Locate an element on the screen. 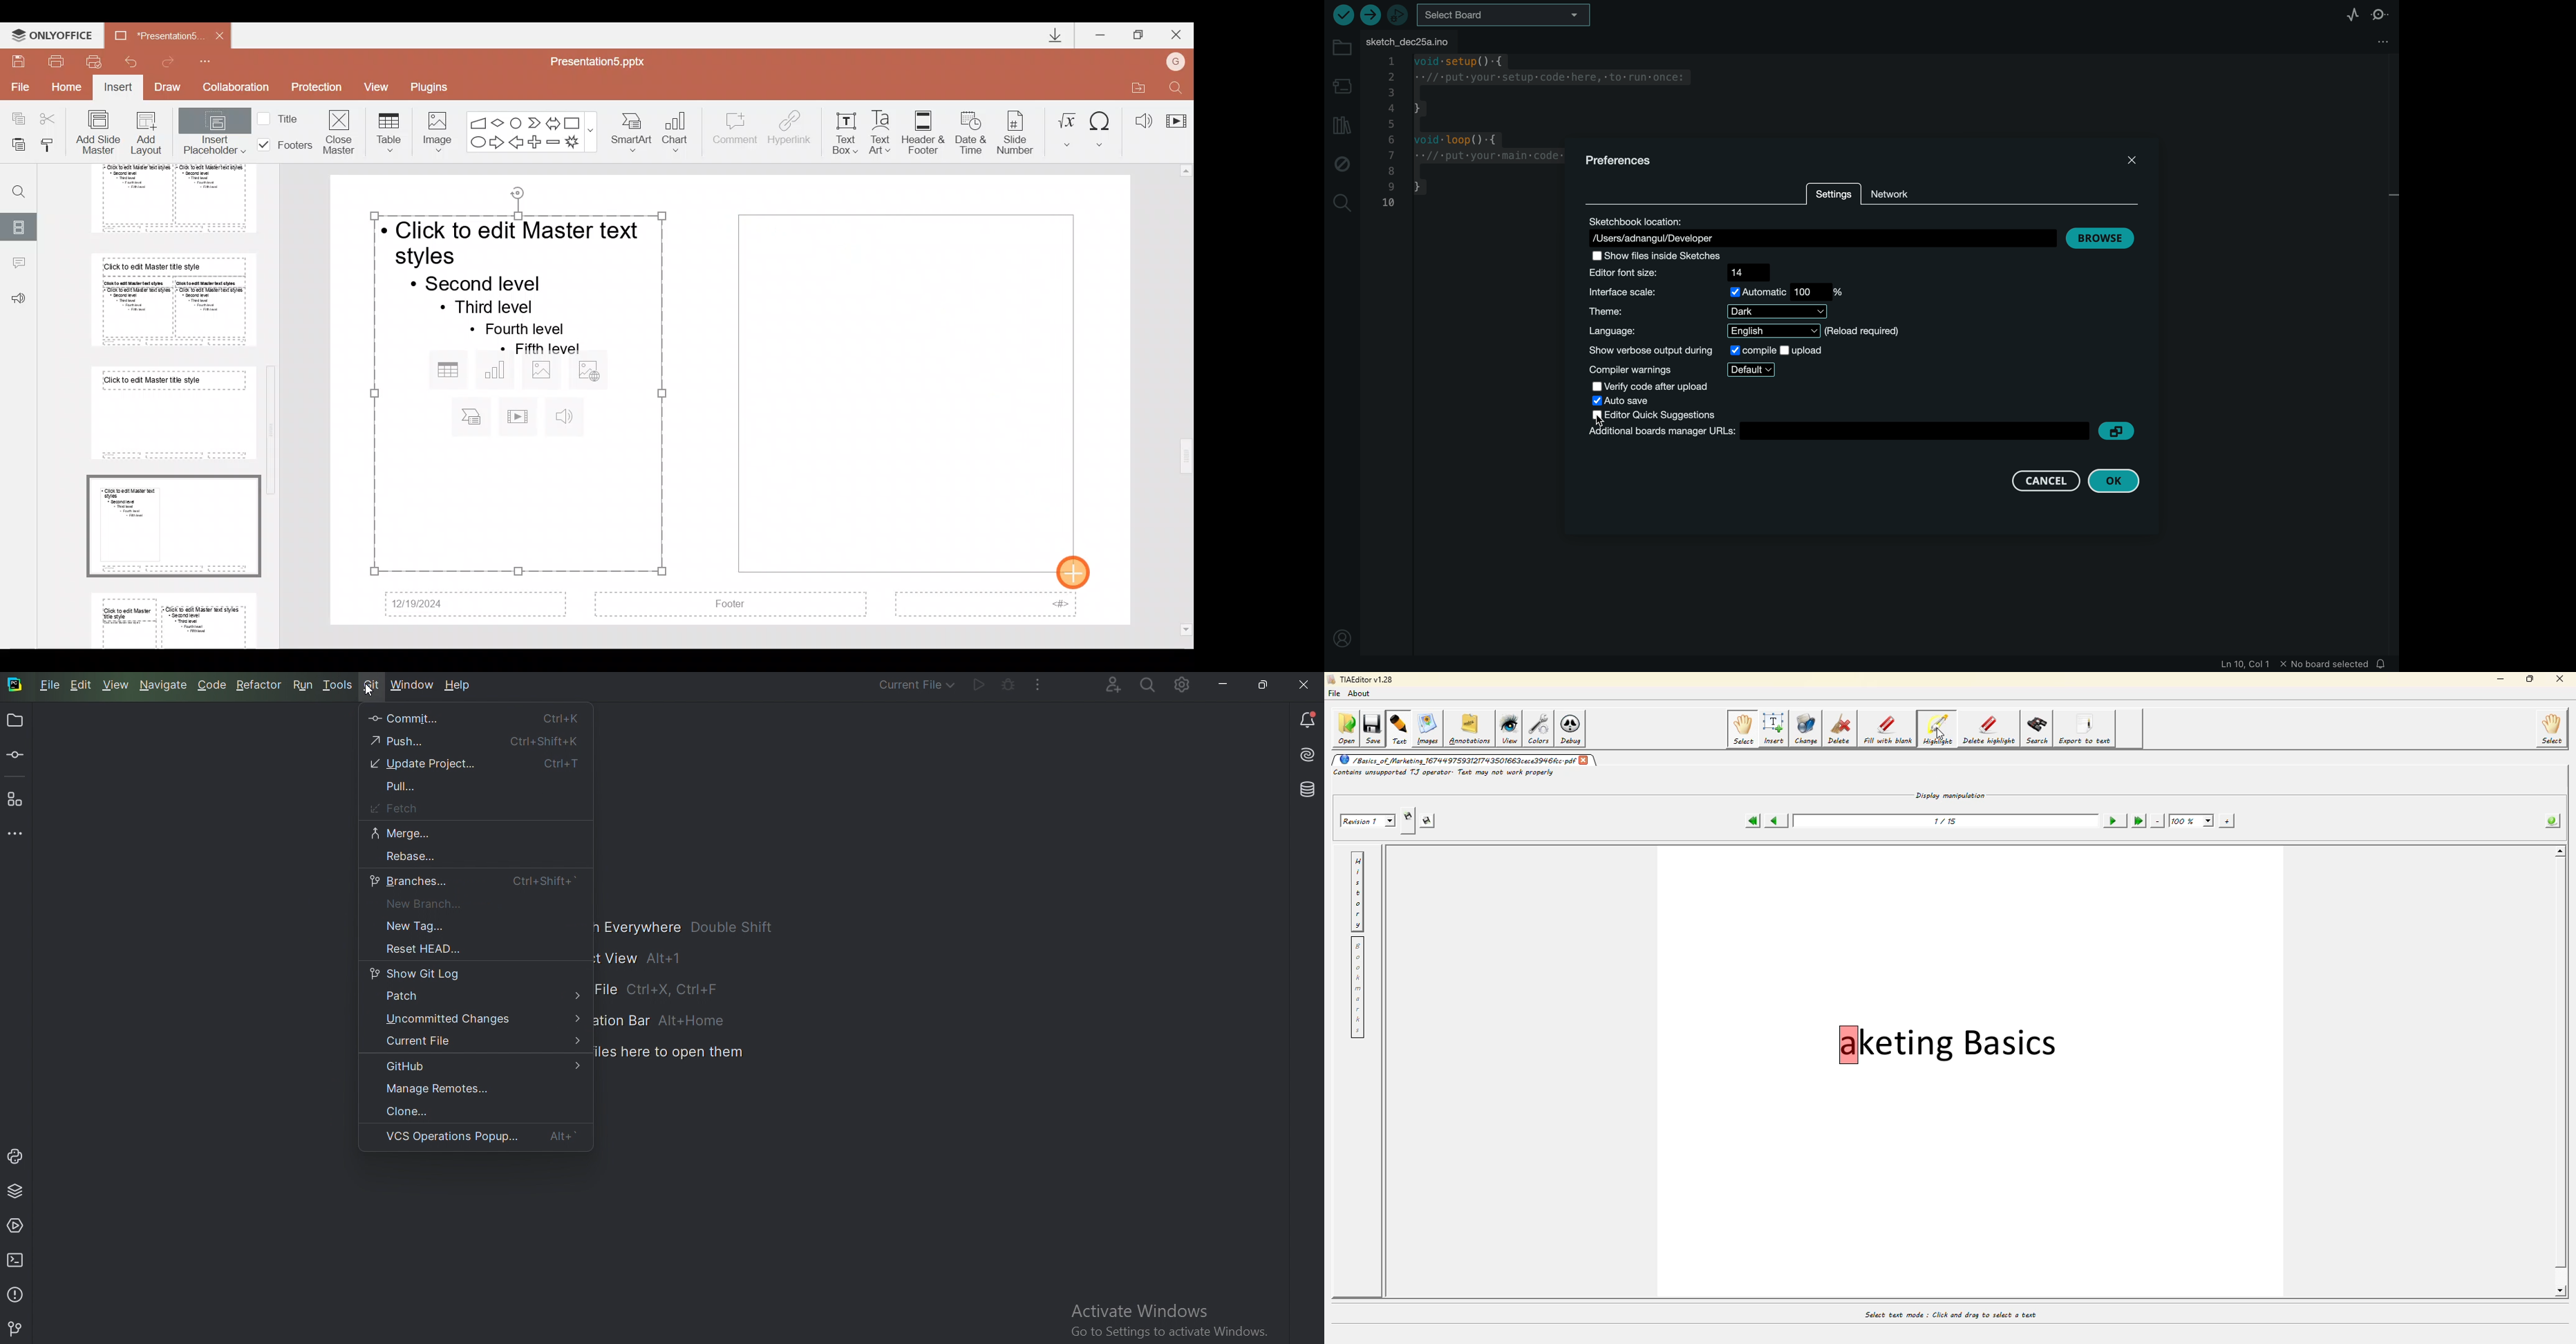 The image size is (2576, 1344). Undo is located at coordinates (130, 61).